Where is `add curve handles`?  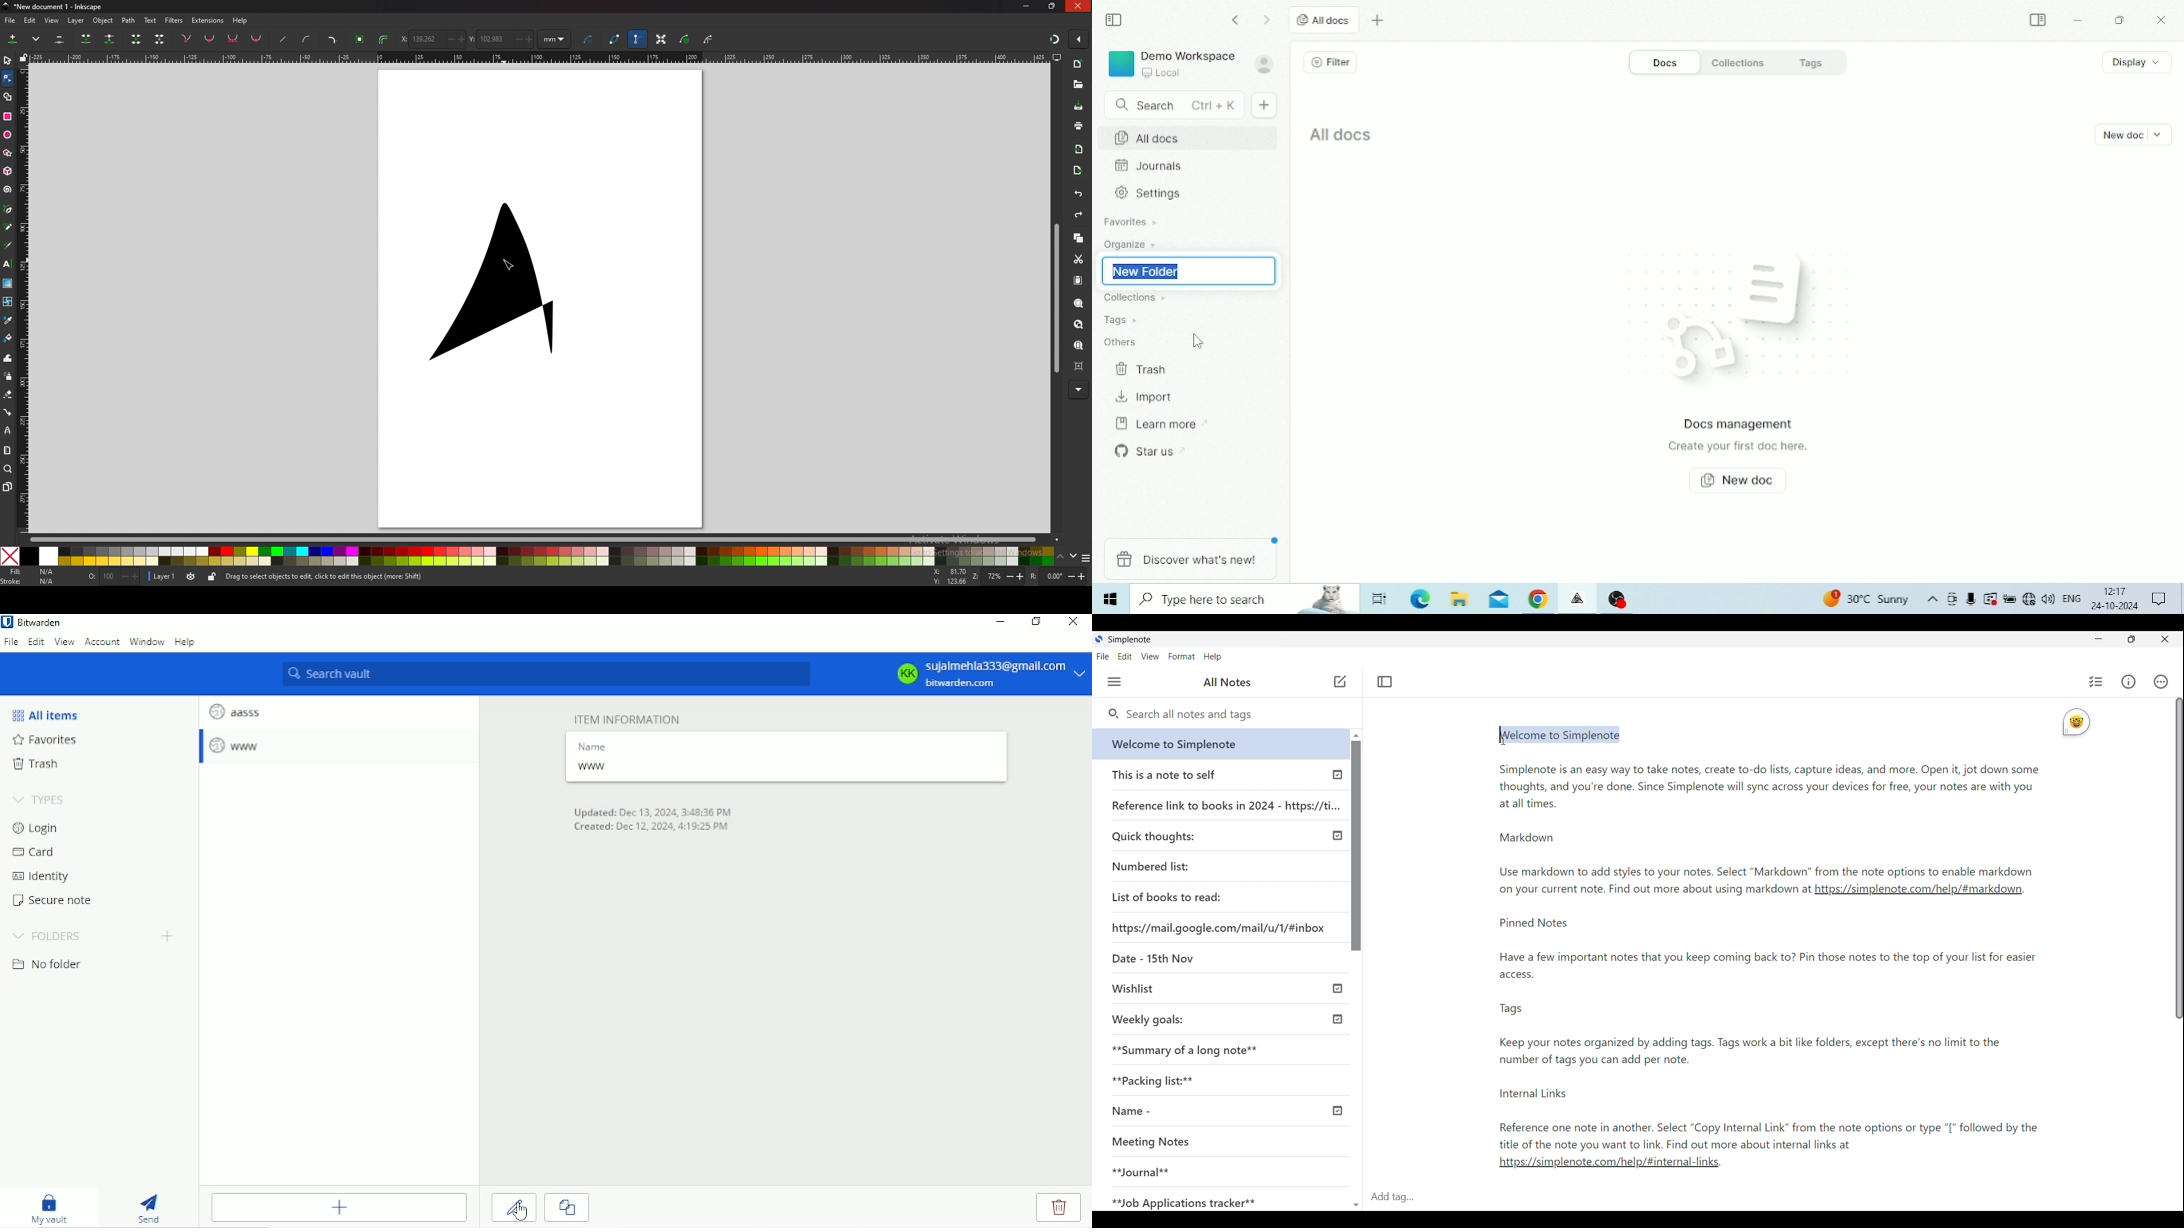
add curve handles is located at coordinates (307, 40).